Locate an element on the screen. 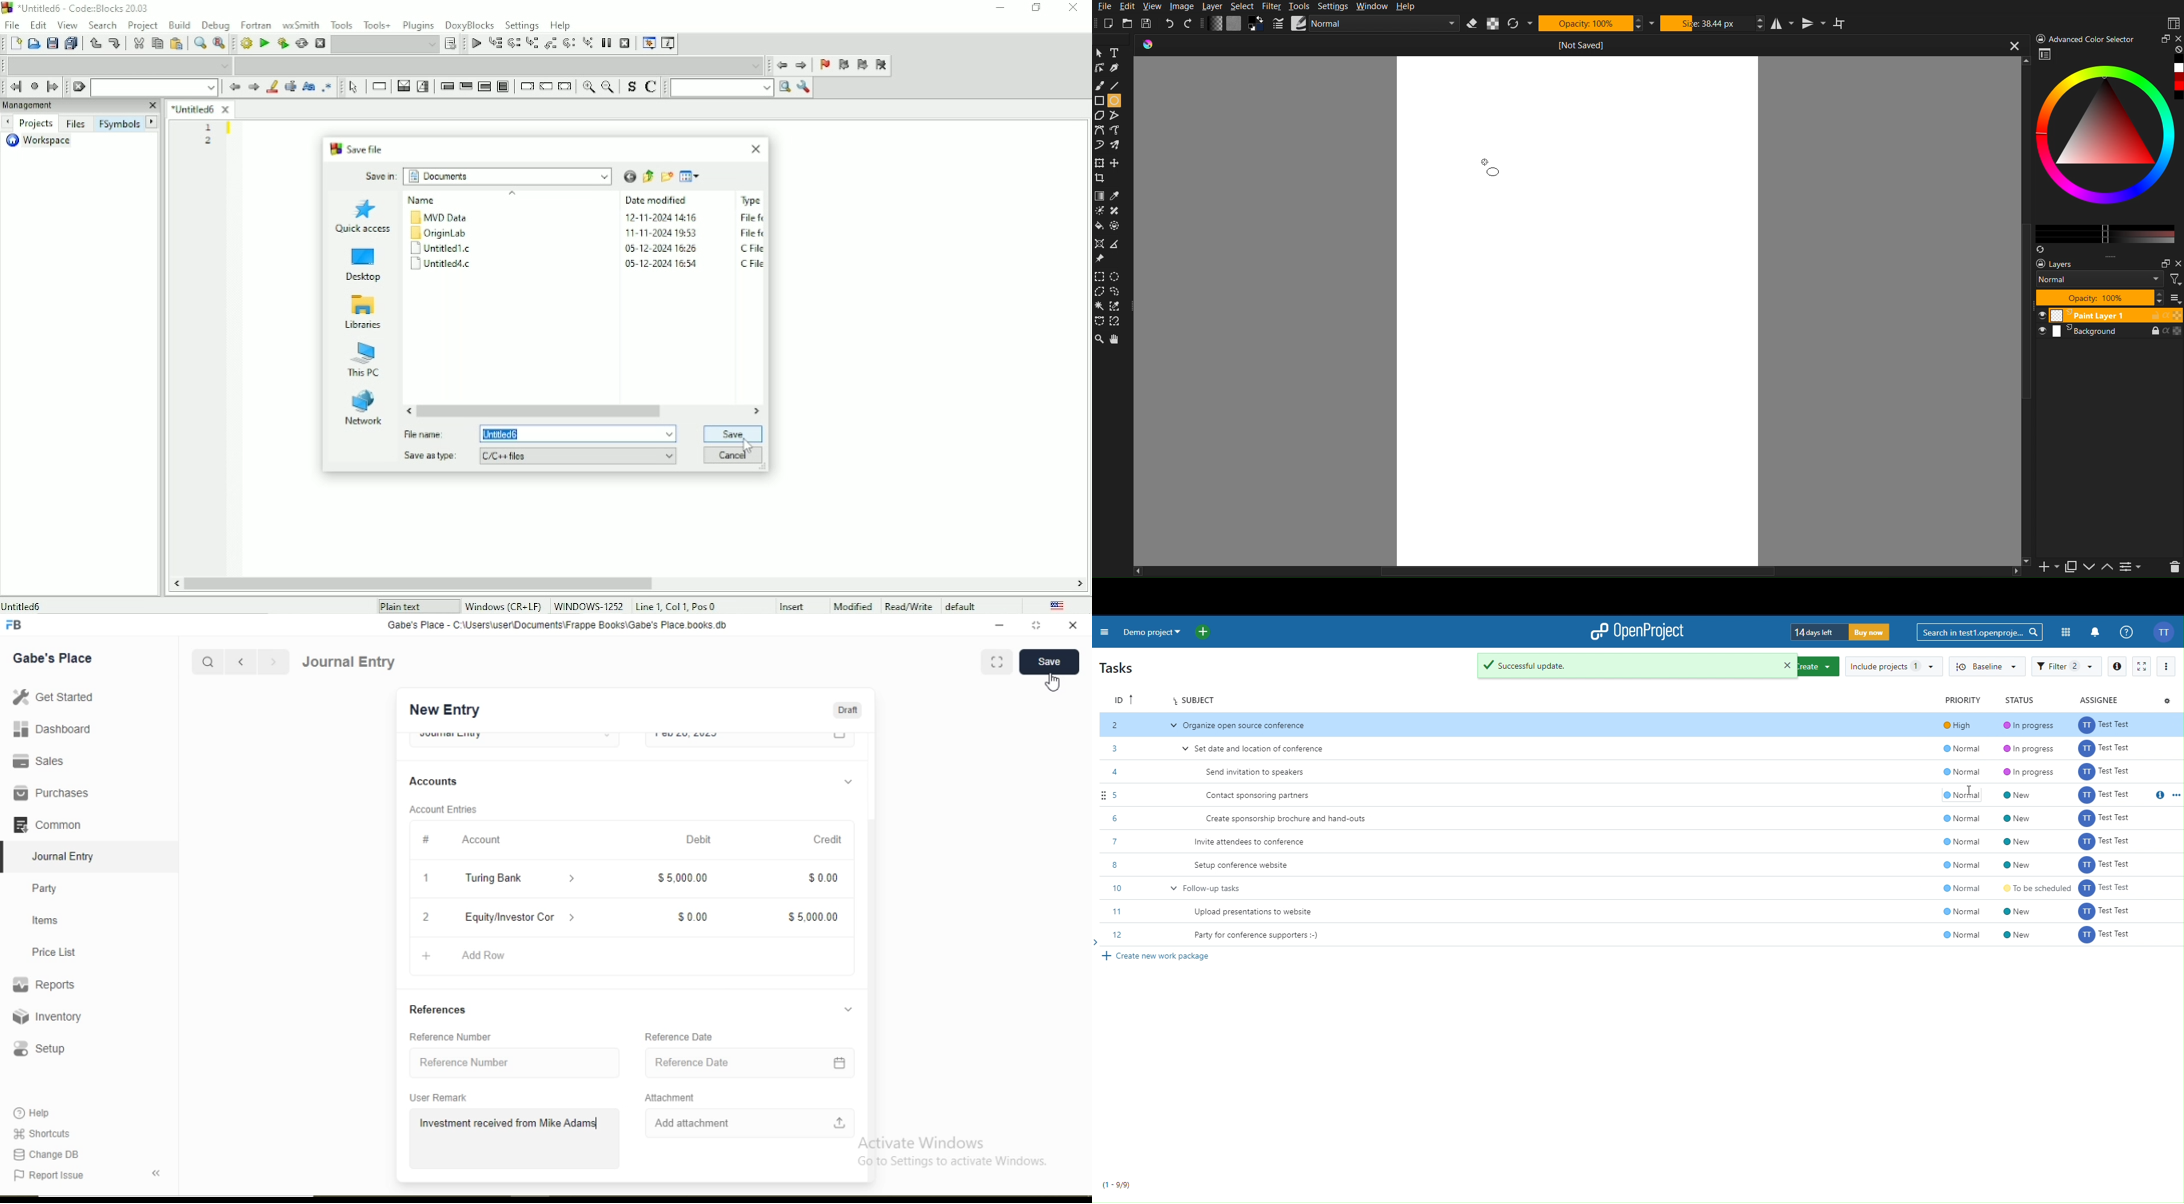 The image size is (2184, 1204). Drop down is located at coordinates (153, 88).